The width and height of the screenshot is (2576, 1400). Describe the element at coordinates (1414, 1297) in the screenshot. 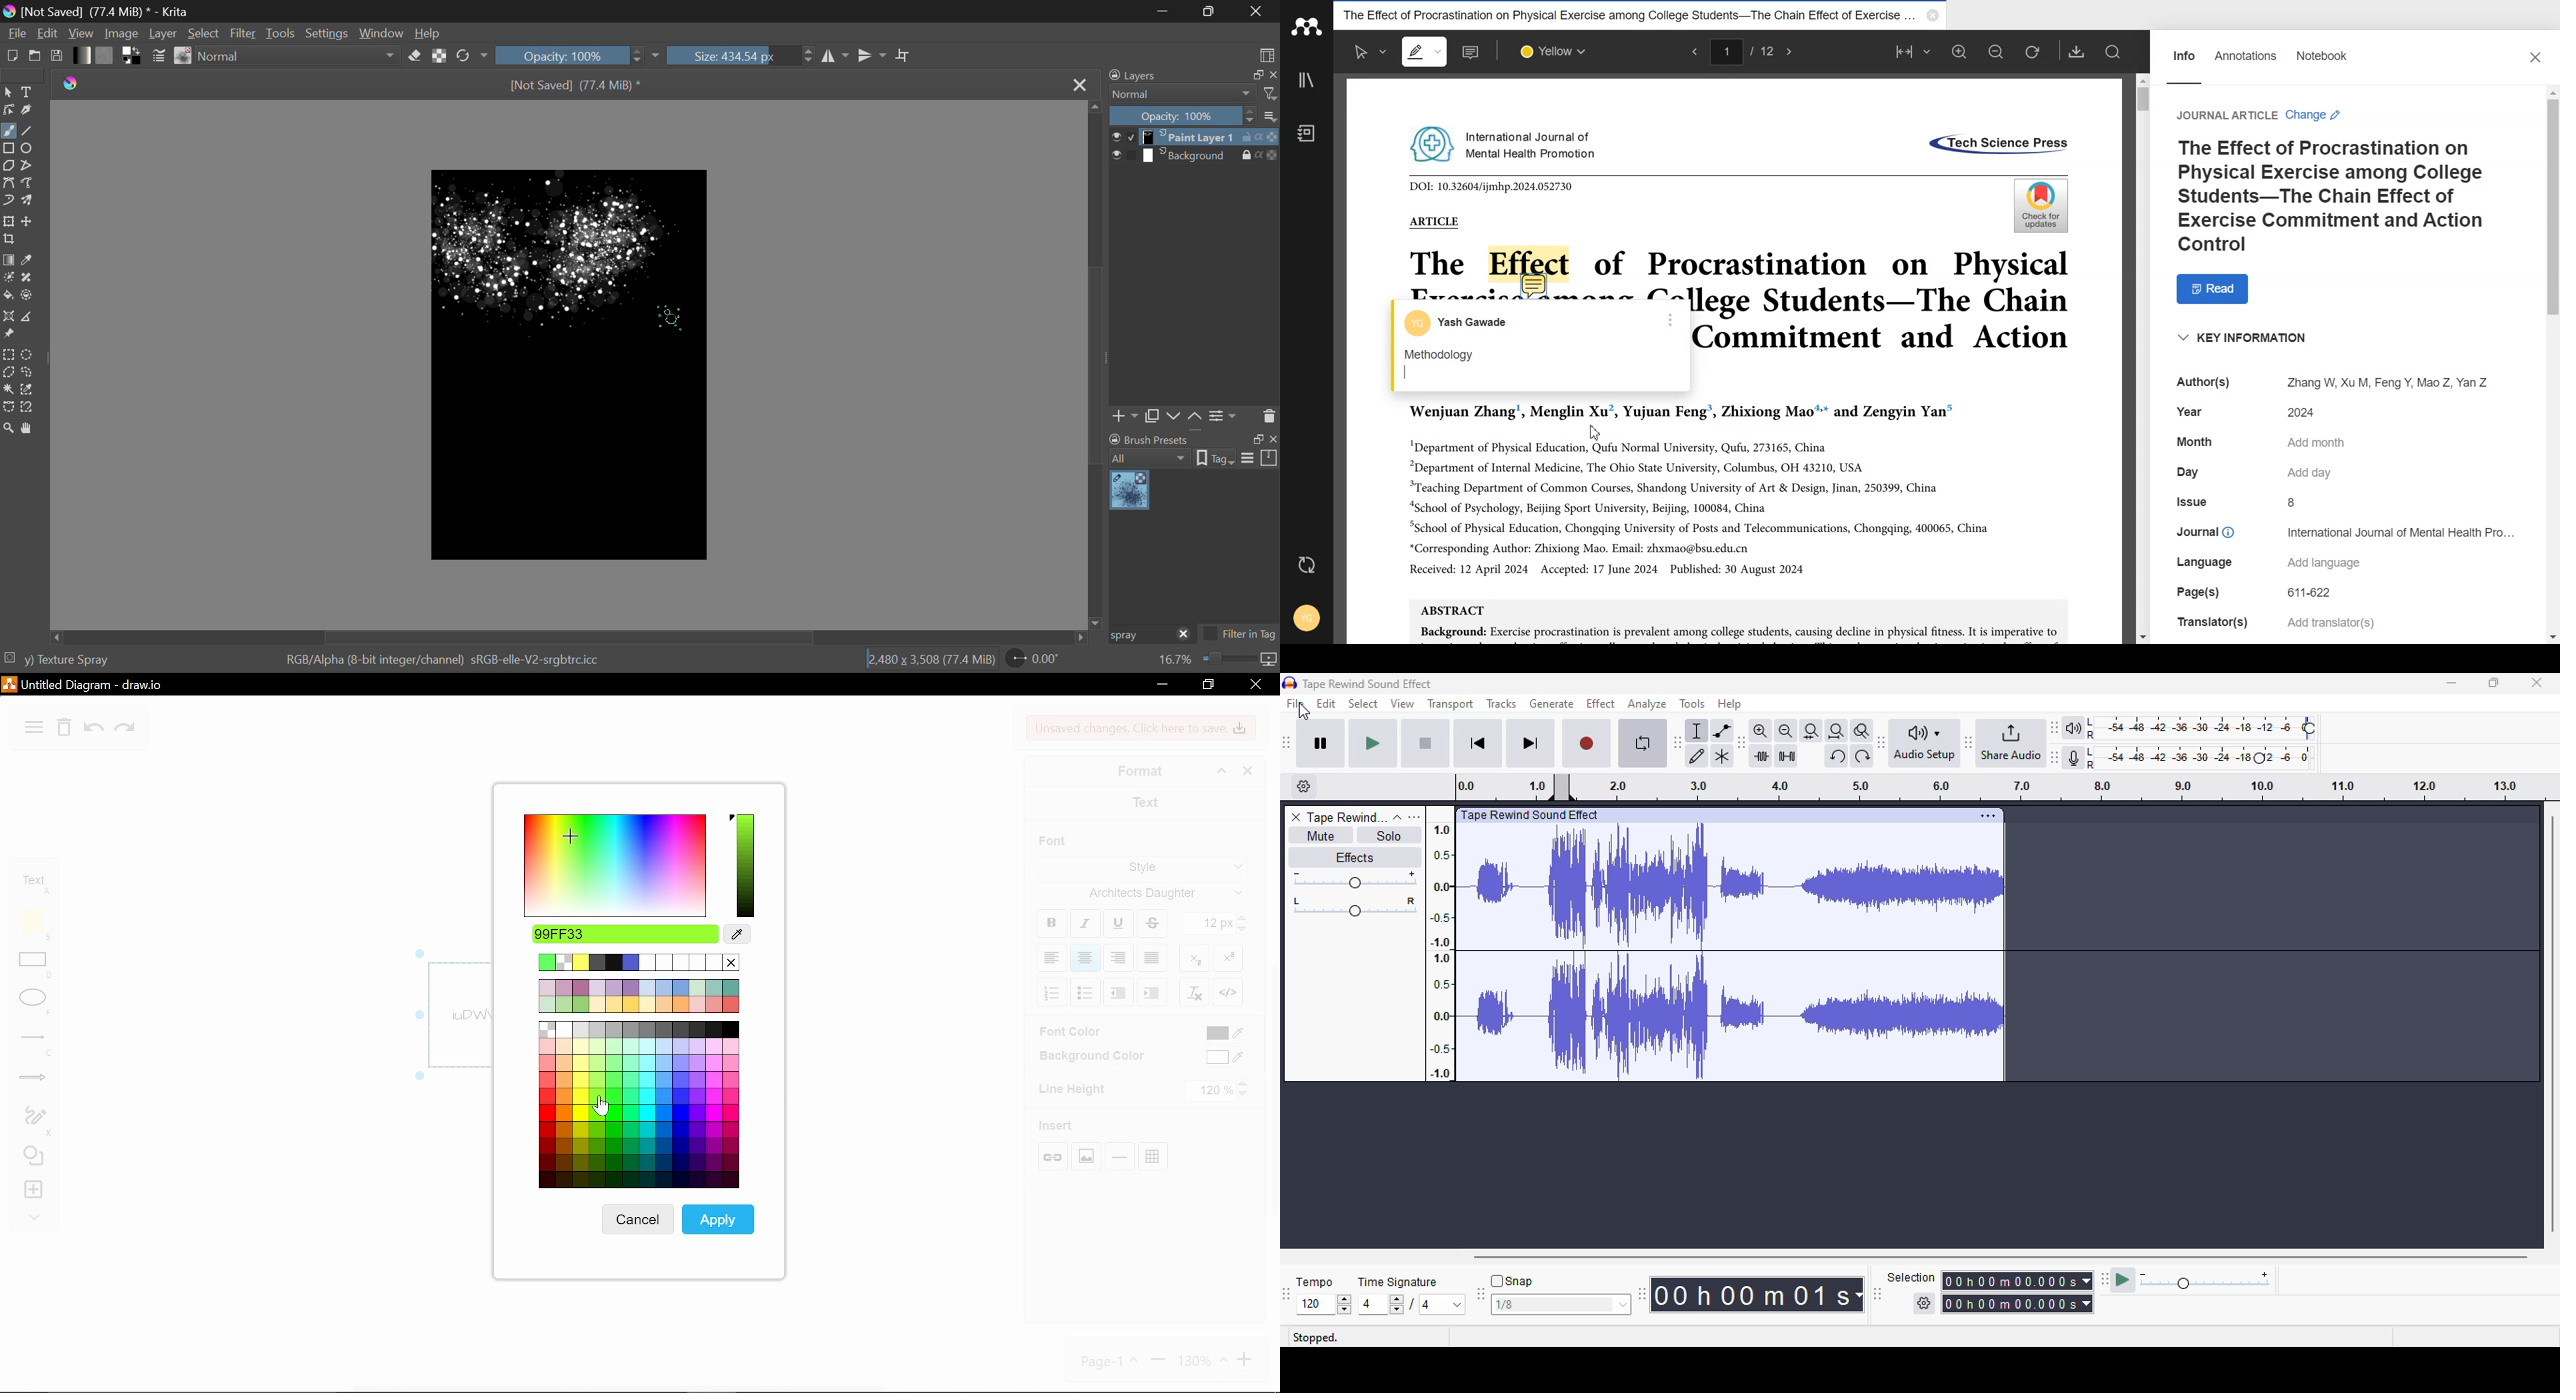

I see `time signature` at that location.